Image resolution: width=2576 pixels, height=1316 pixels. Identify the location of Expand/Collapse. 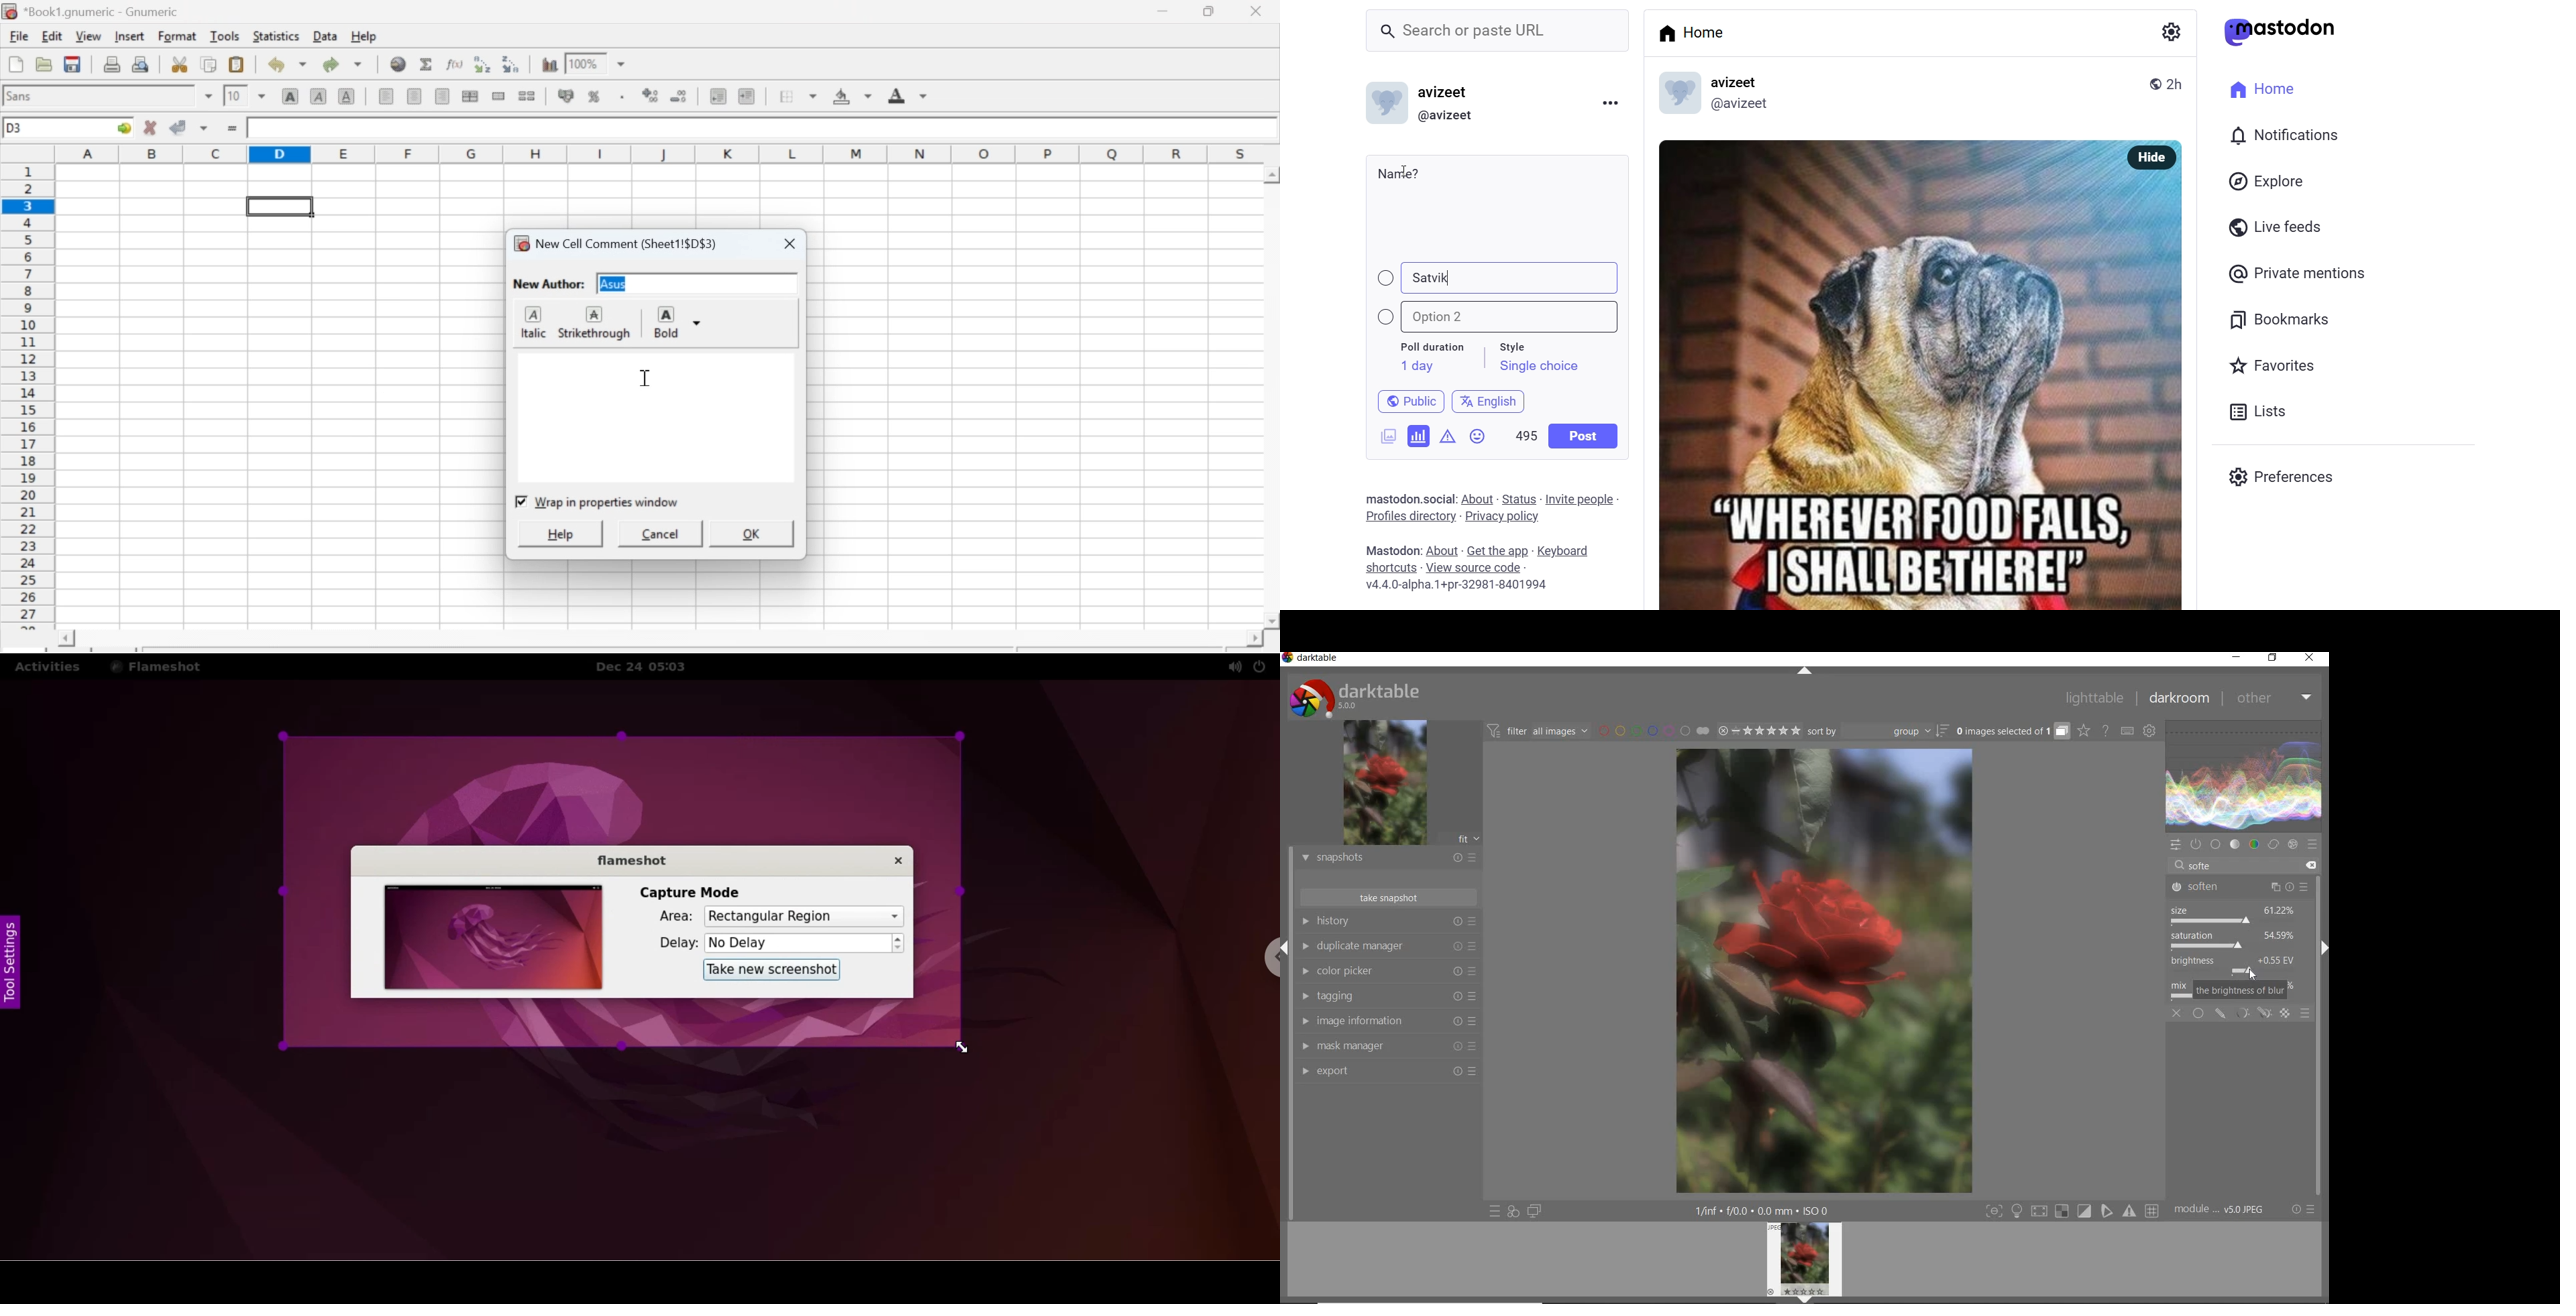
(1286, 946).